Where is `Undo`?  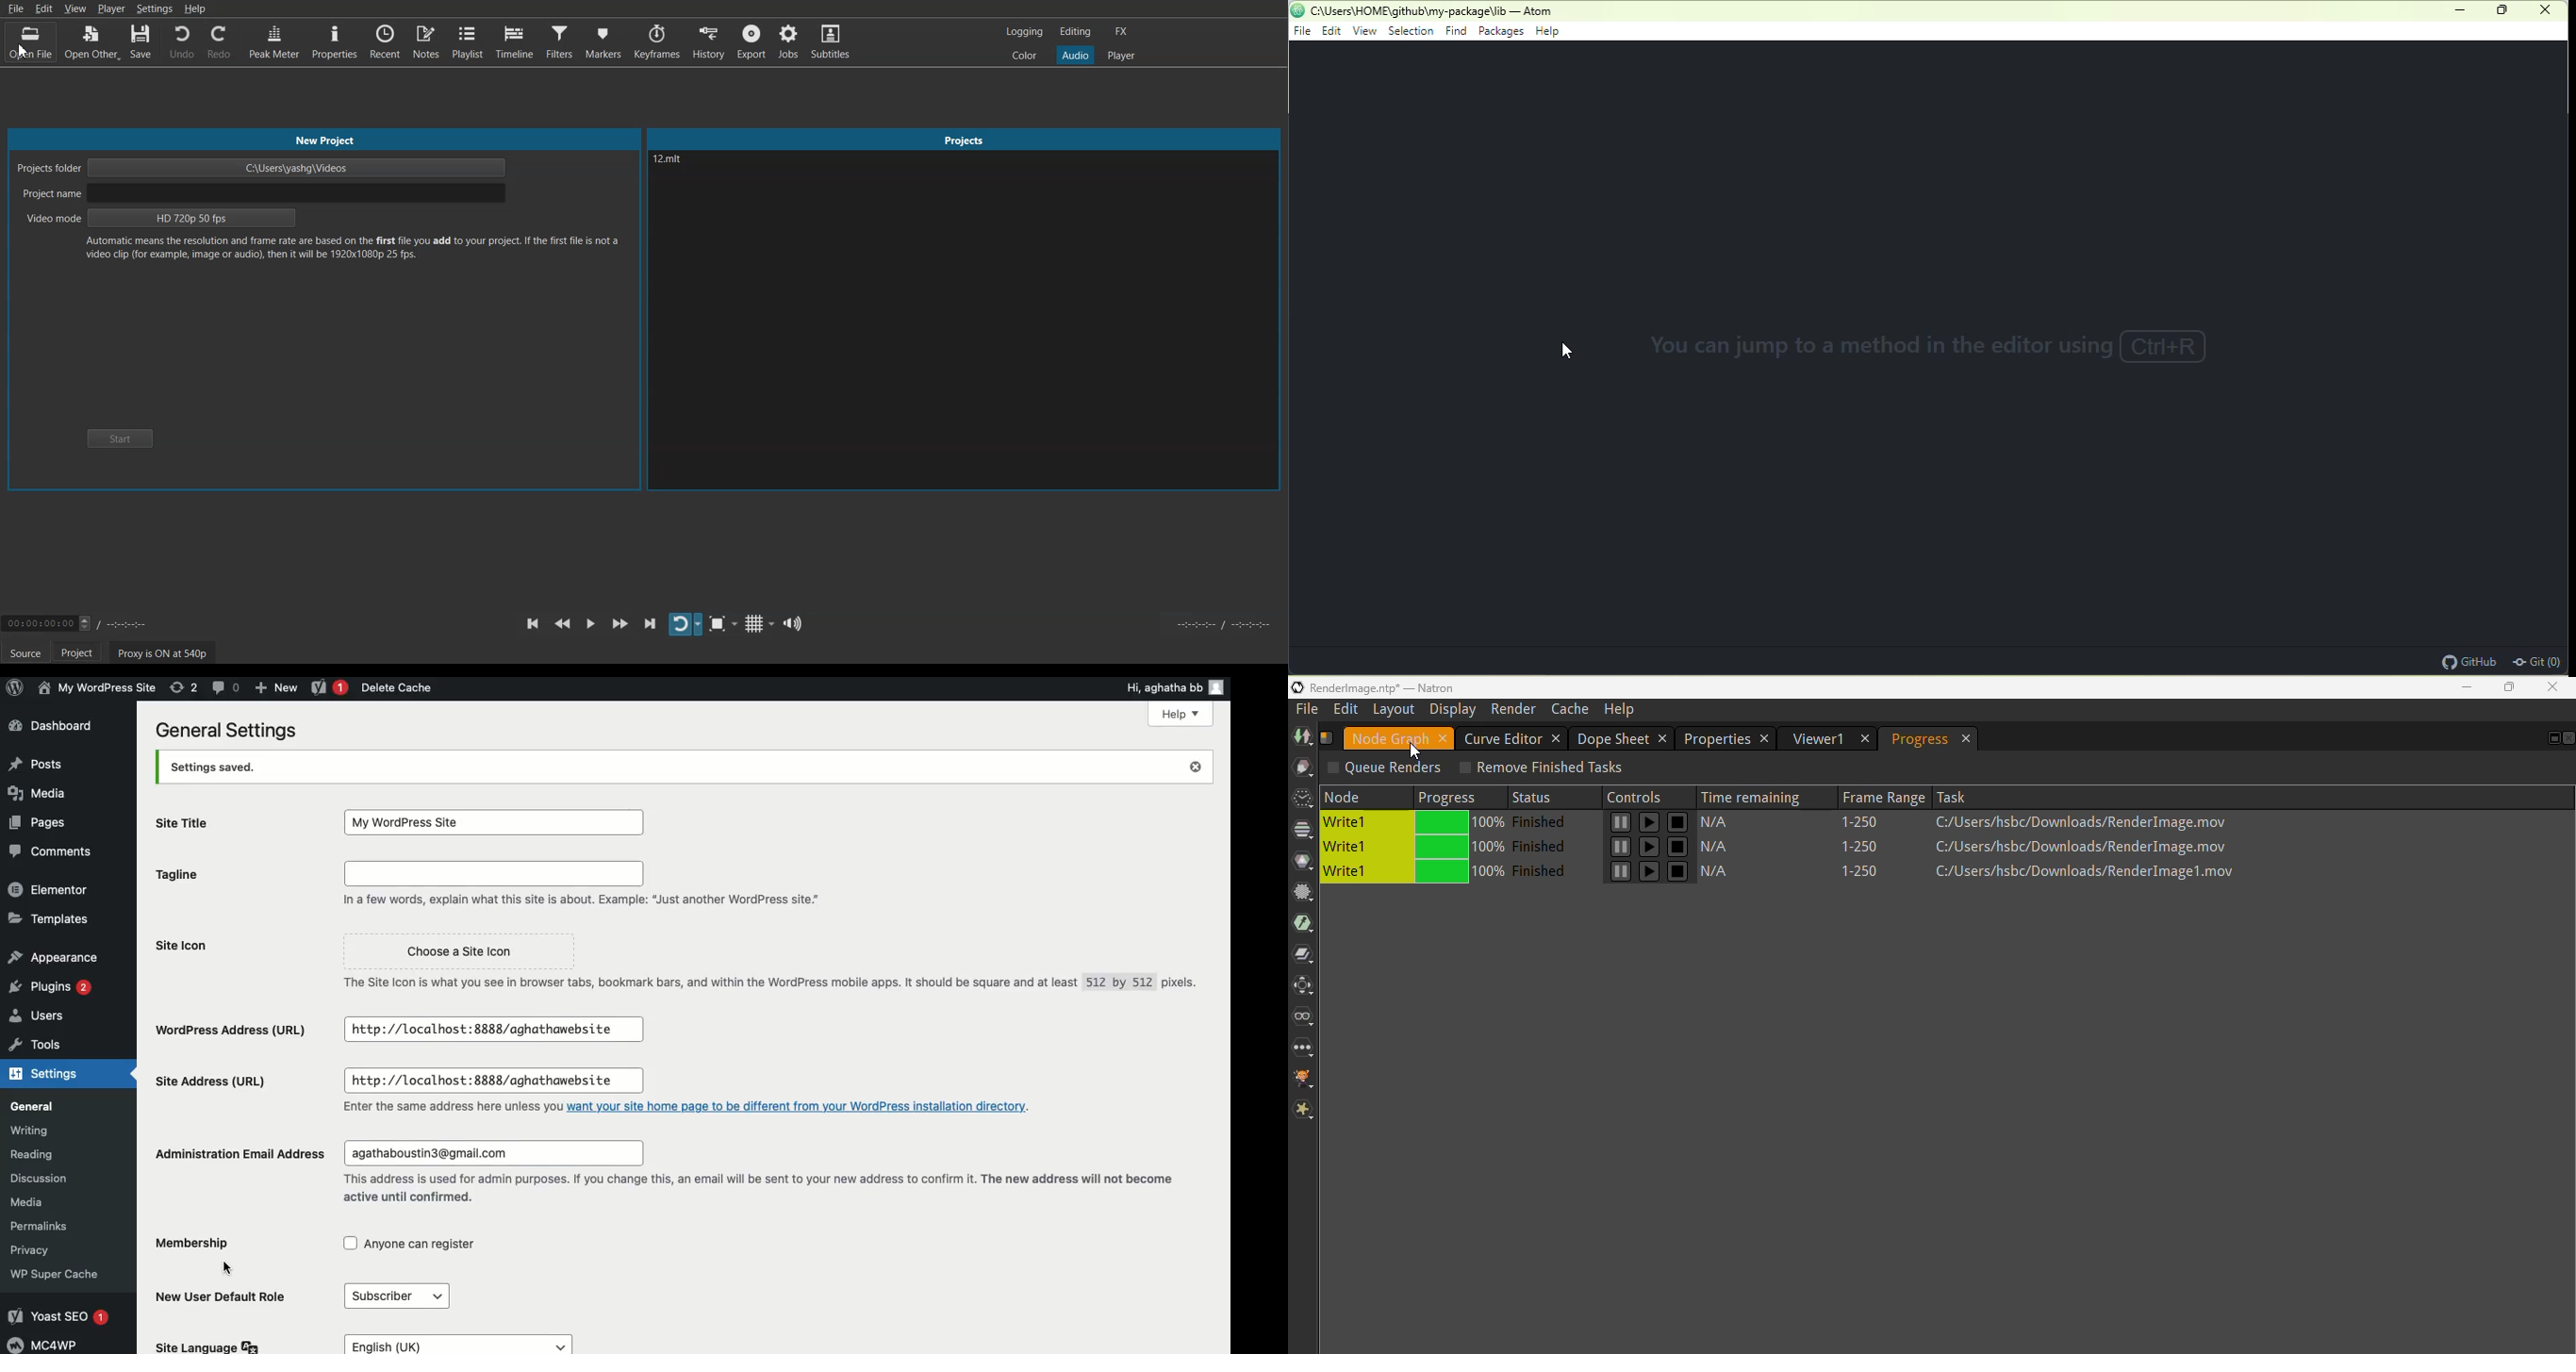
Undo is located at coordinates (181, 42).